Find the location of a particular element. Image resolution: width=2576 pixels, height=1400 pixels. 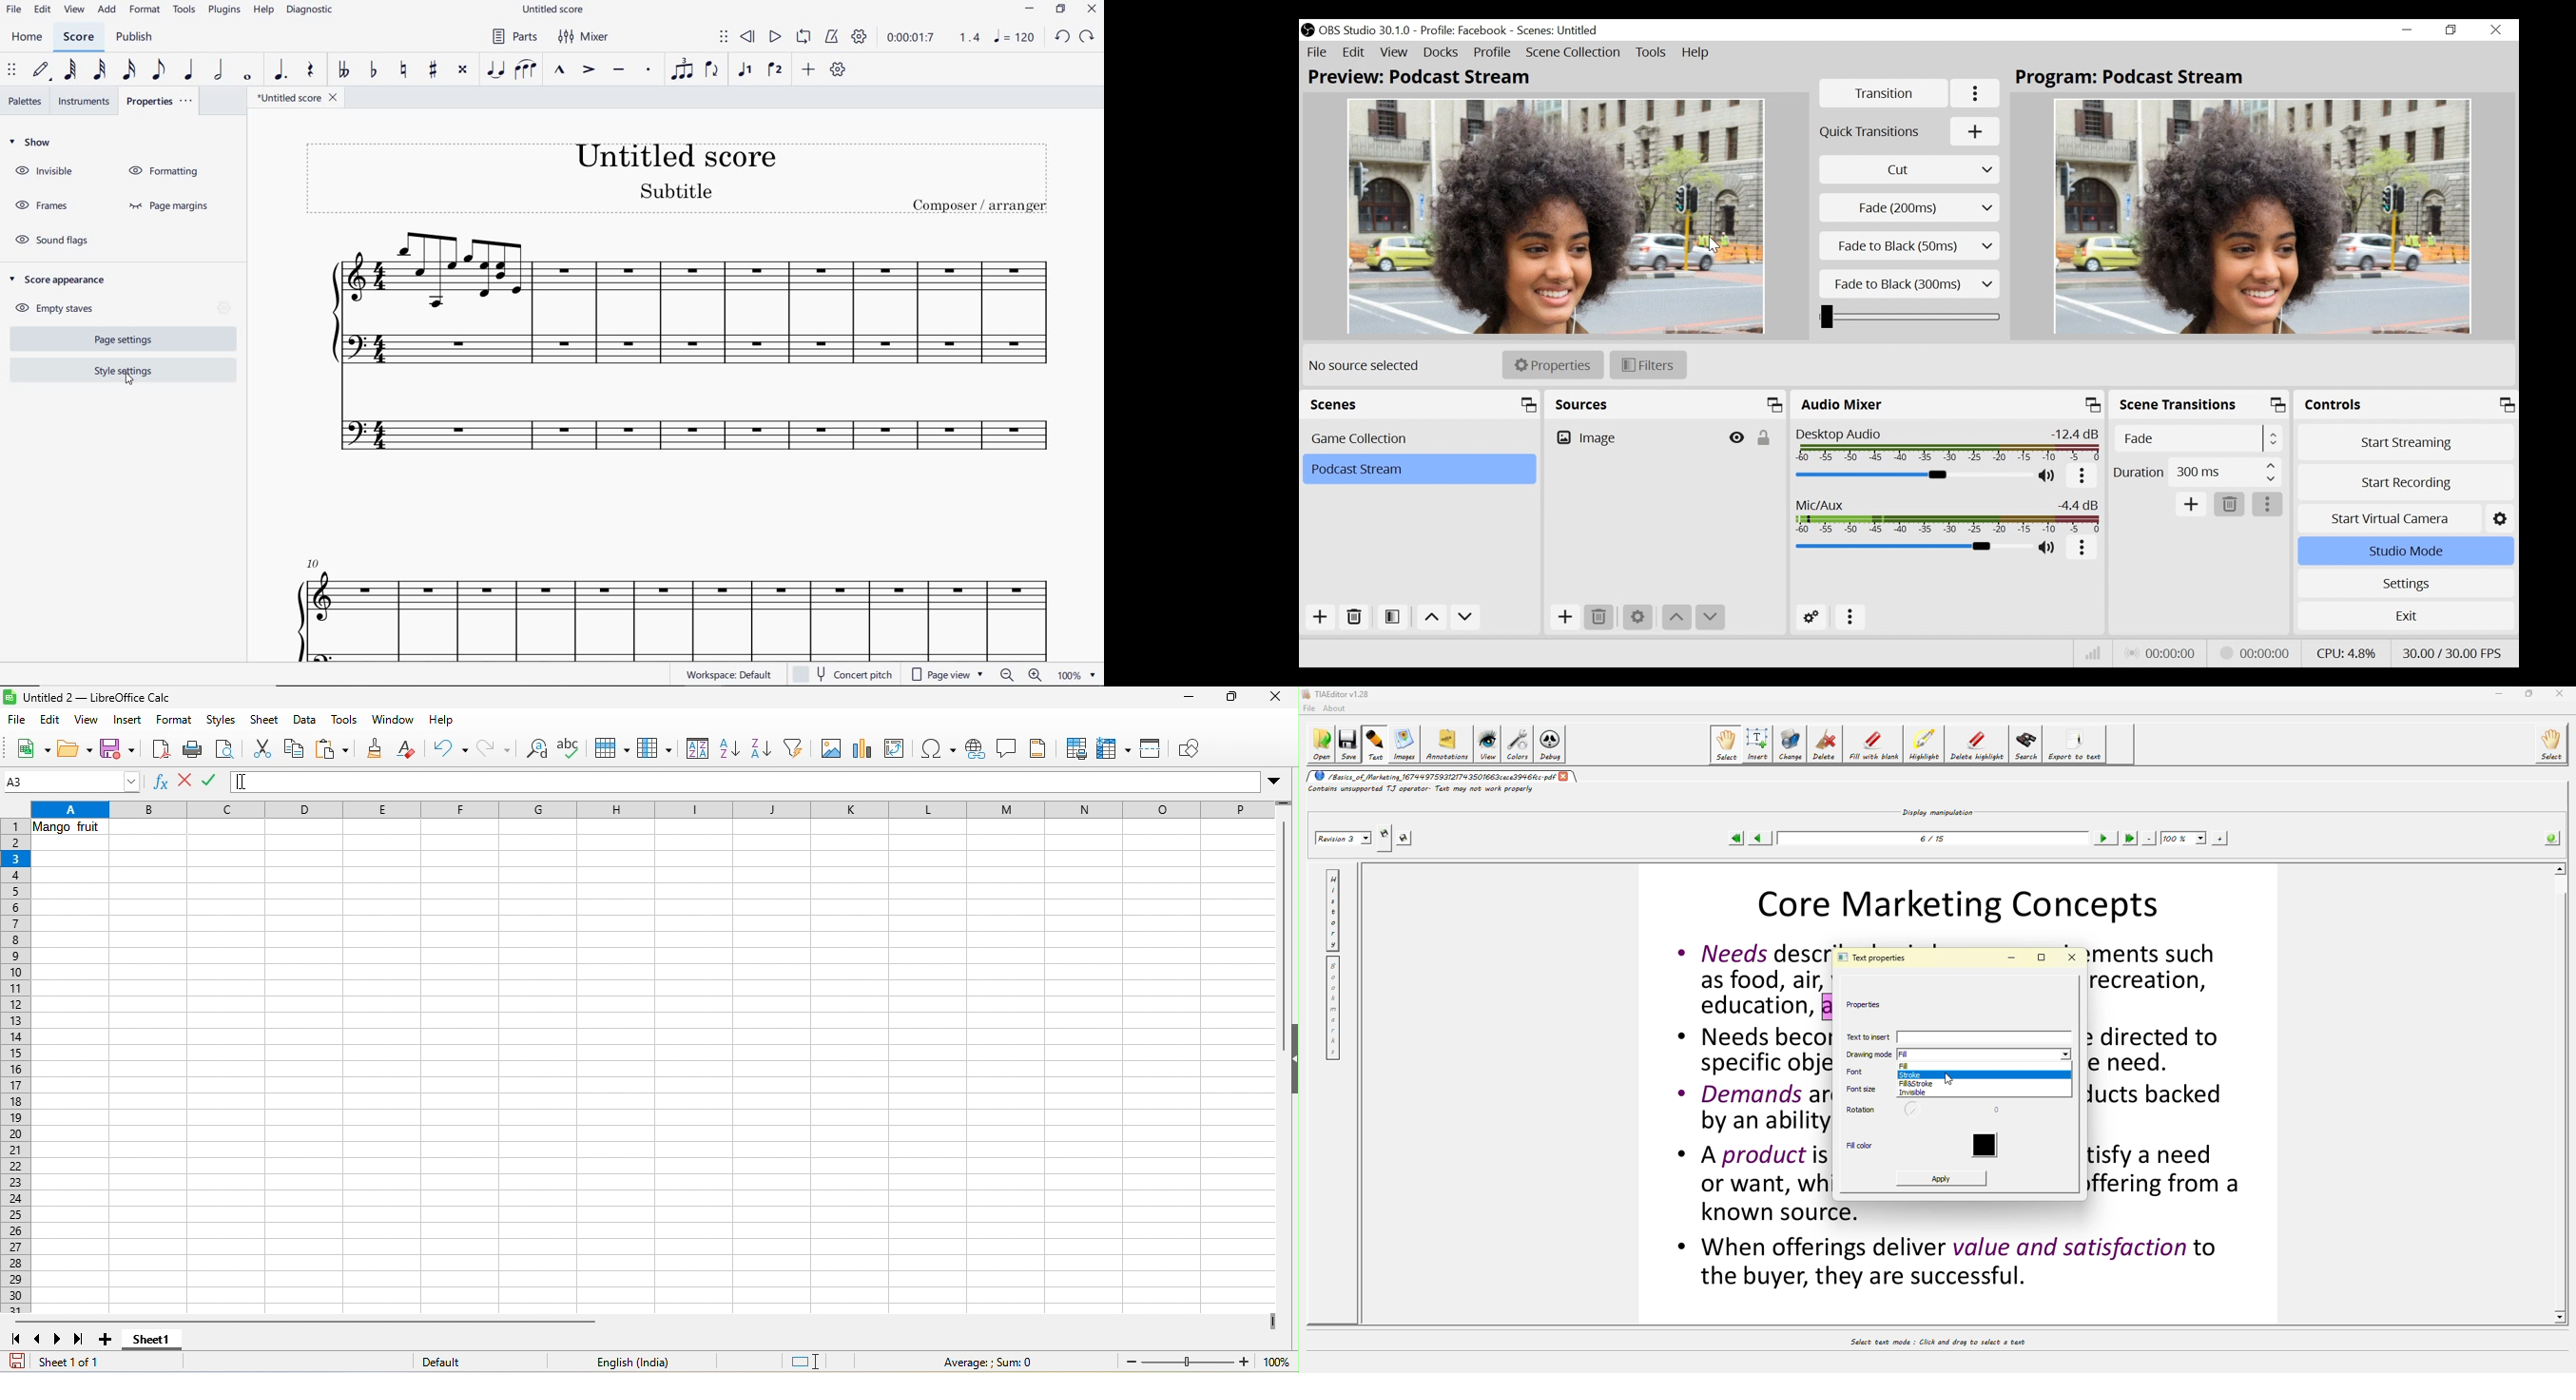

clear direct formatting is located at coordinates (409, 751).